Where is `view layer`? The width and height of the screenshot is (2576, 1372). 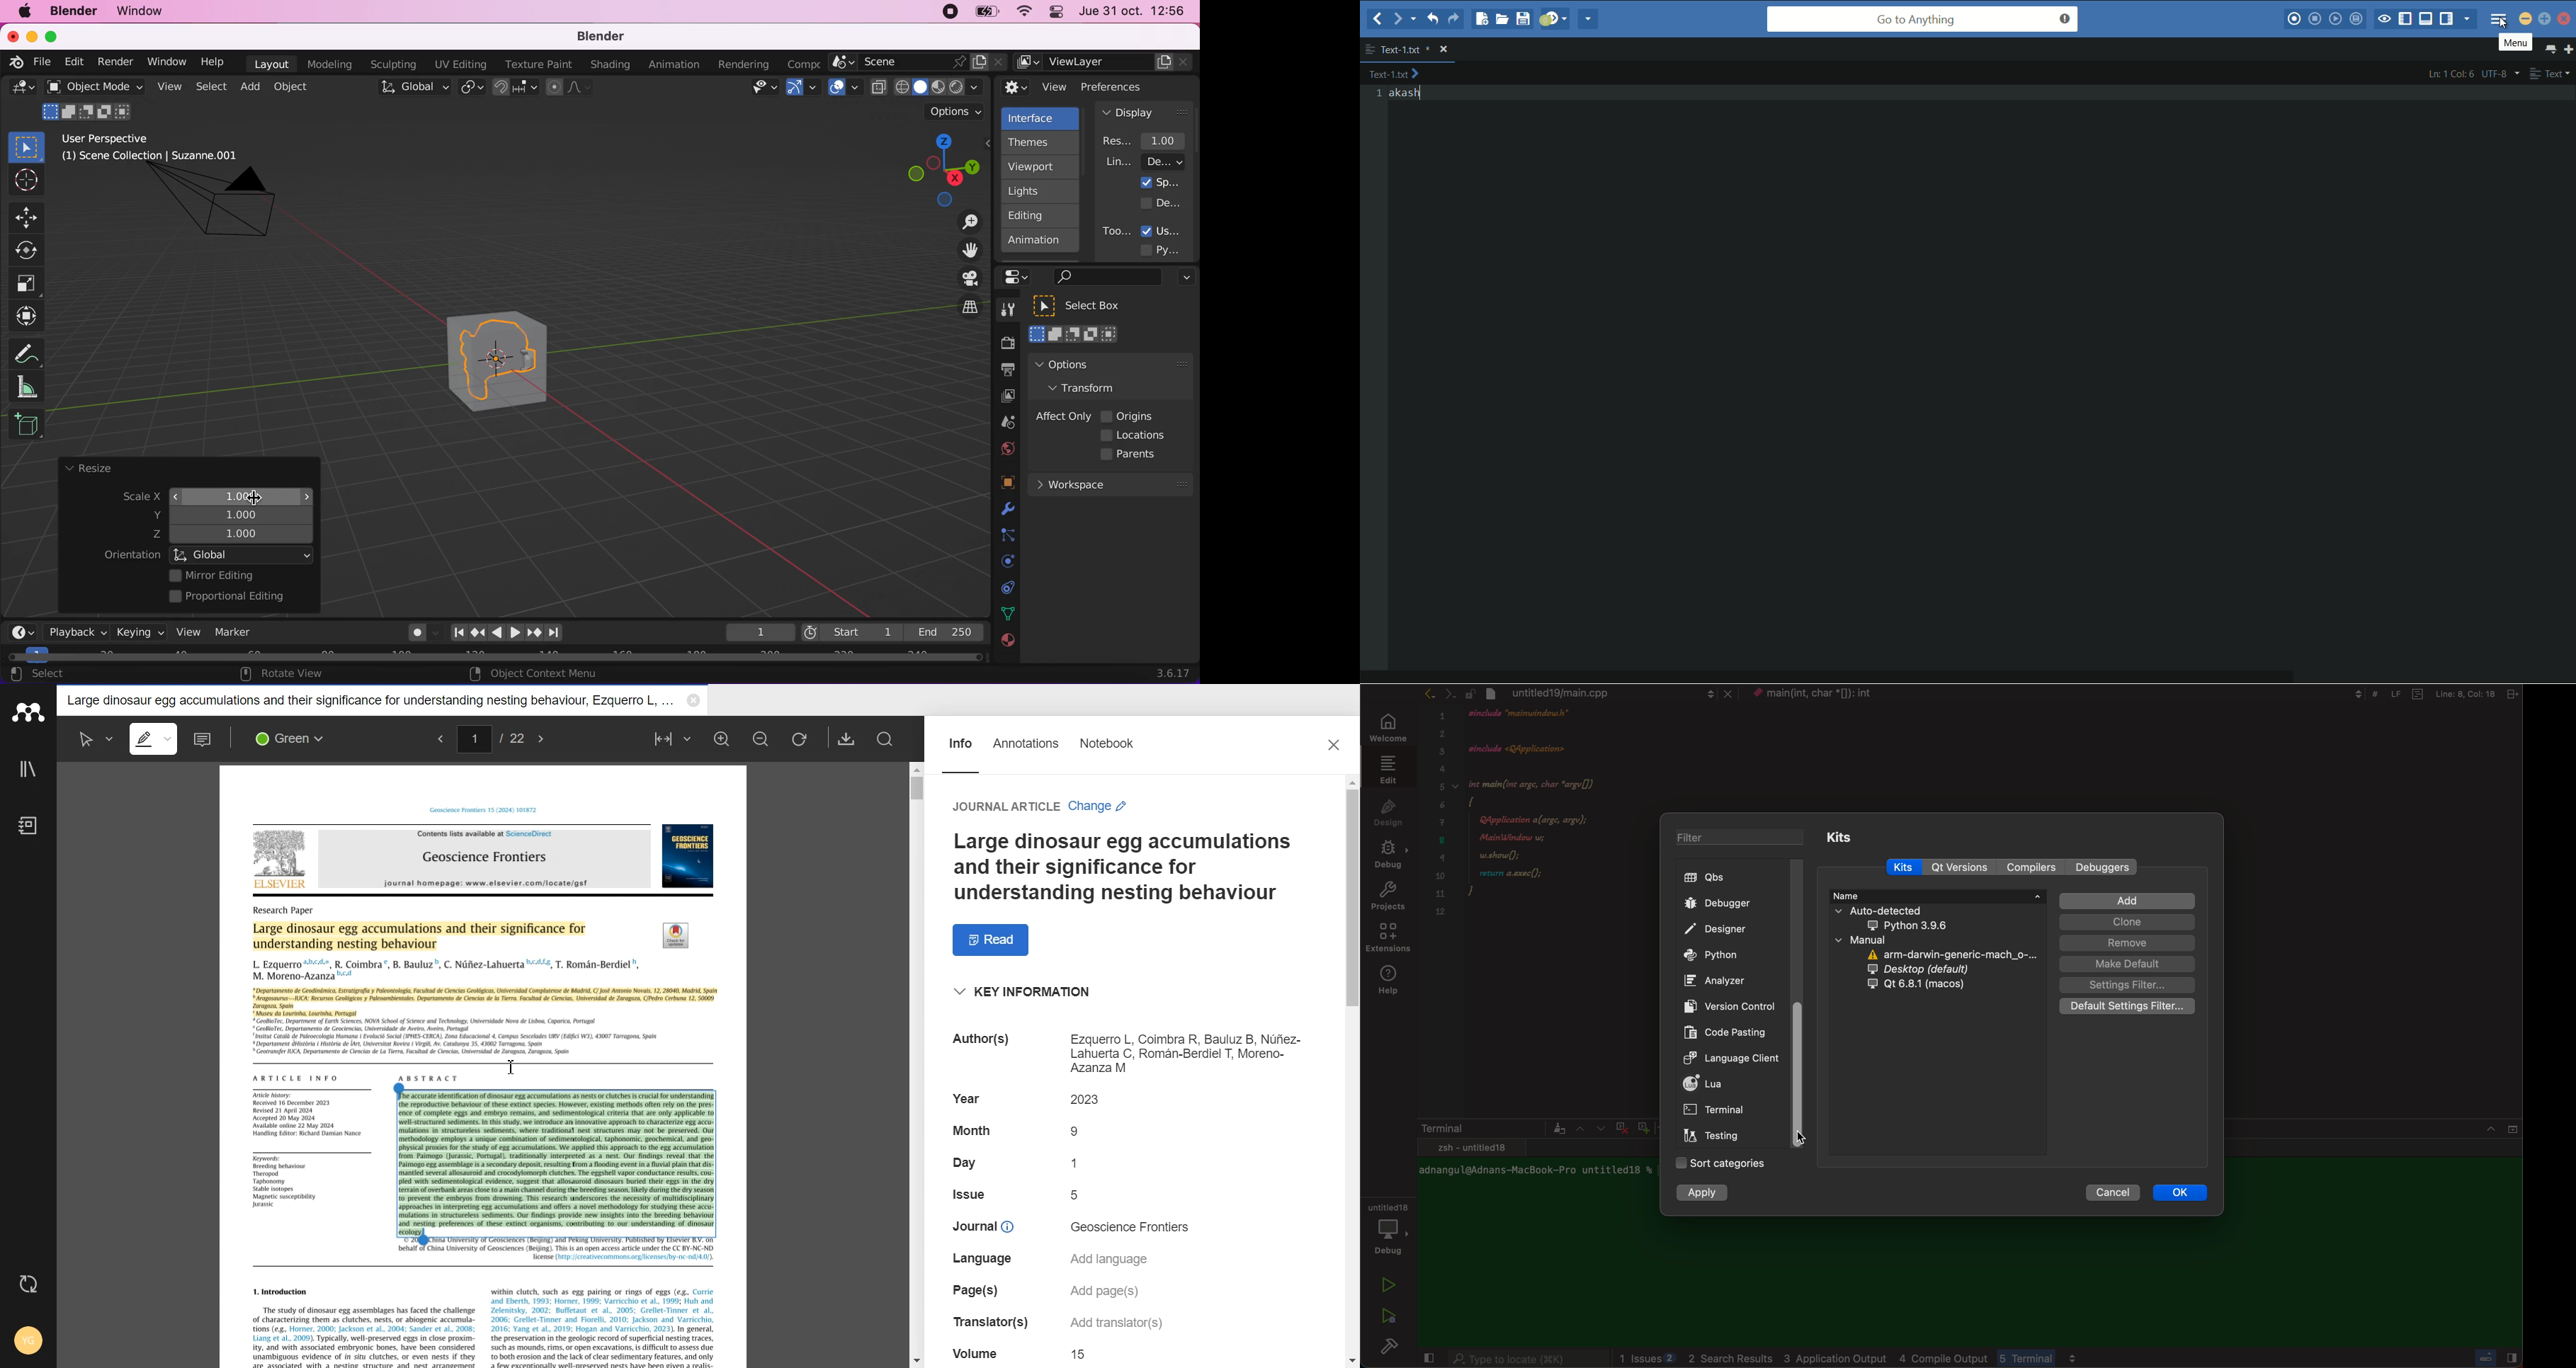
view layer is located at coordinates (1003, 397).